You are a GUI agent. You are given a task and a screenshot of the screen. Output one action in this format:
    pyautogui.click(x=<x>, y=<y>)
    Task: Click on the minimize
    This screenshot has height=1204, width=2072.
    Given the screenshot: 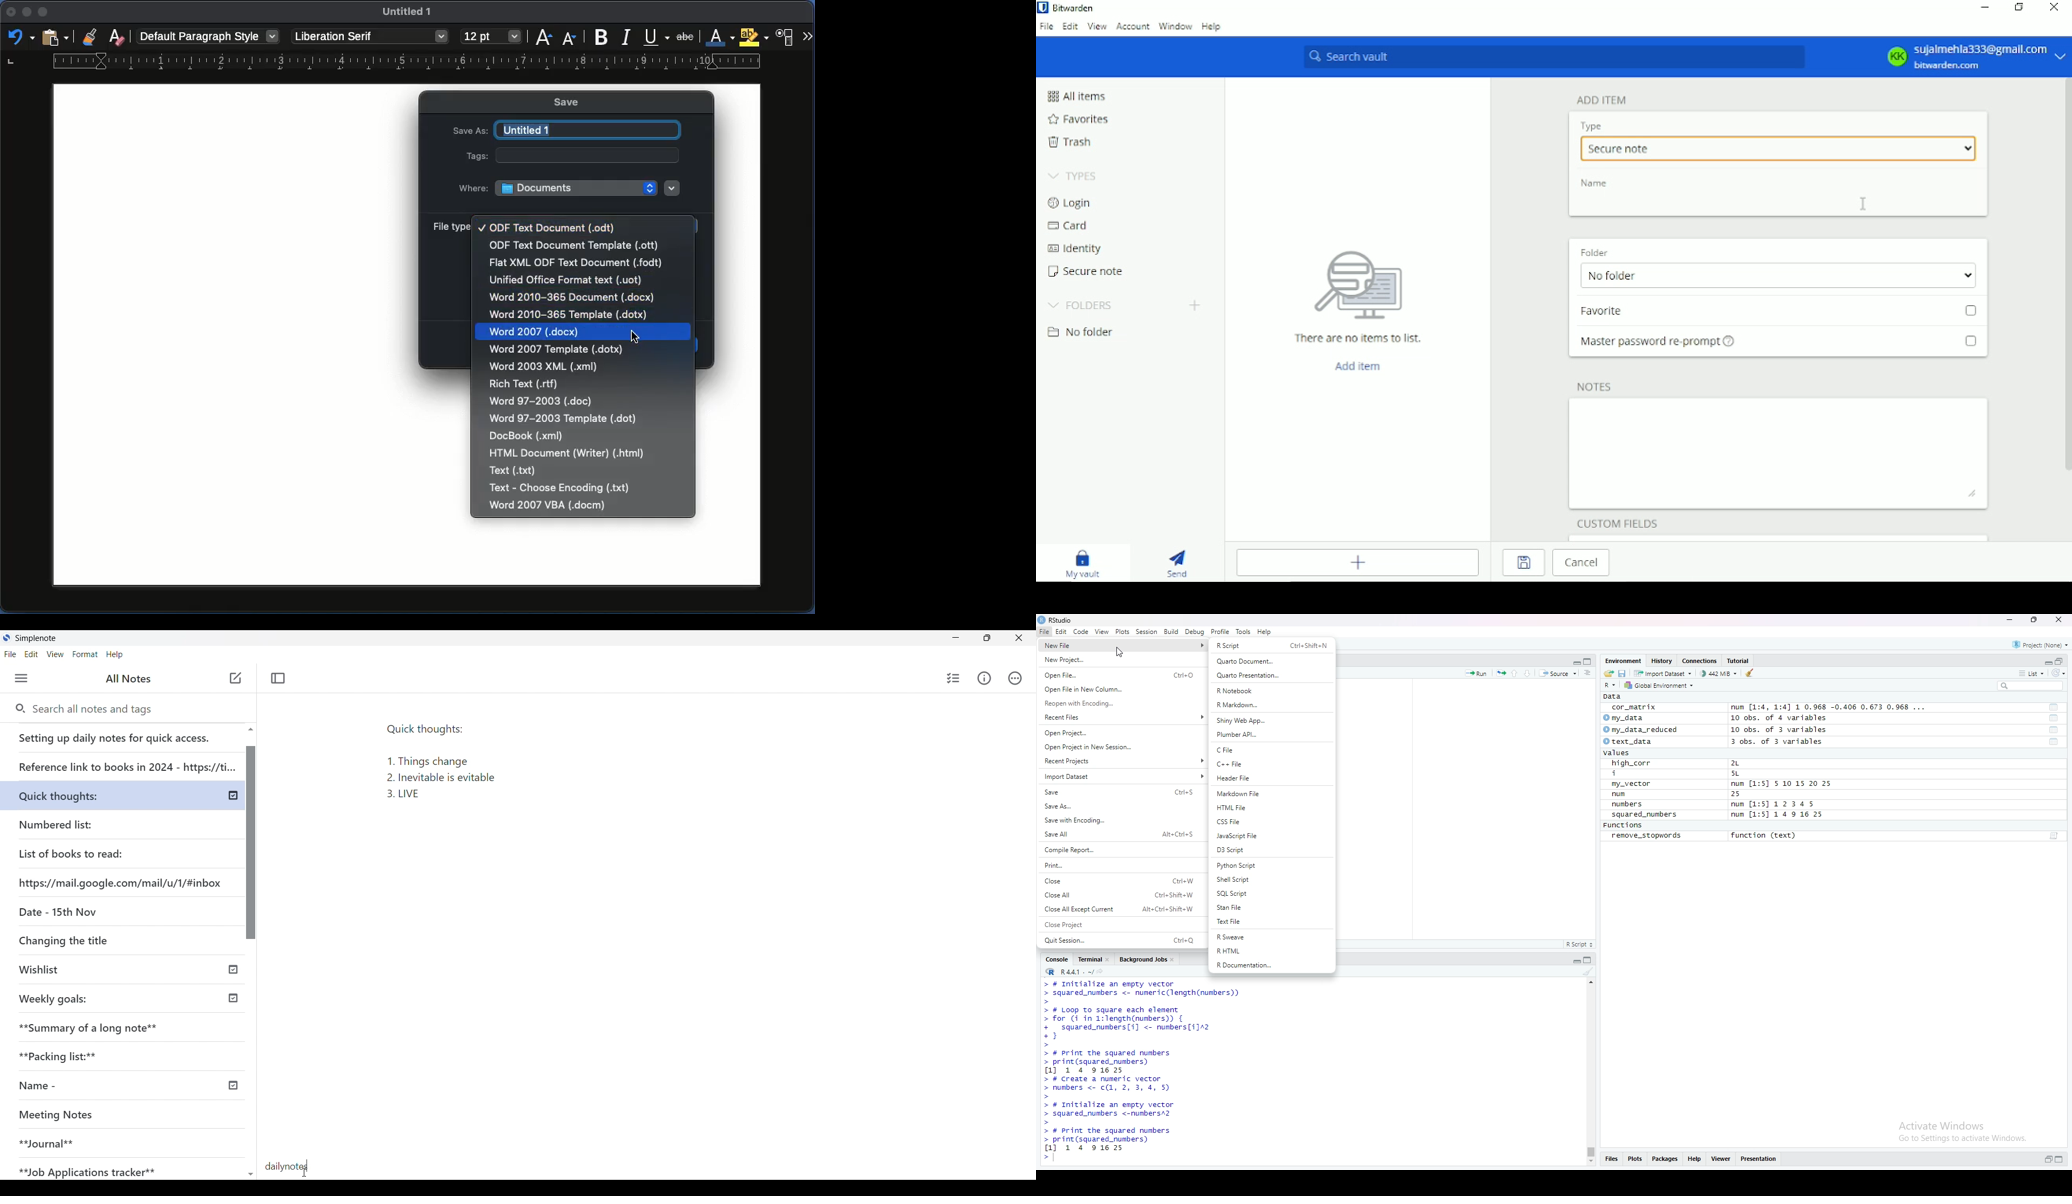 What is the action you would take?
    pyautogui.click(x=2008, y=620)
    